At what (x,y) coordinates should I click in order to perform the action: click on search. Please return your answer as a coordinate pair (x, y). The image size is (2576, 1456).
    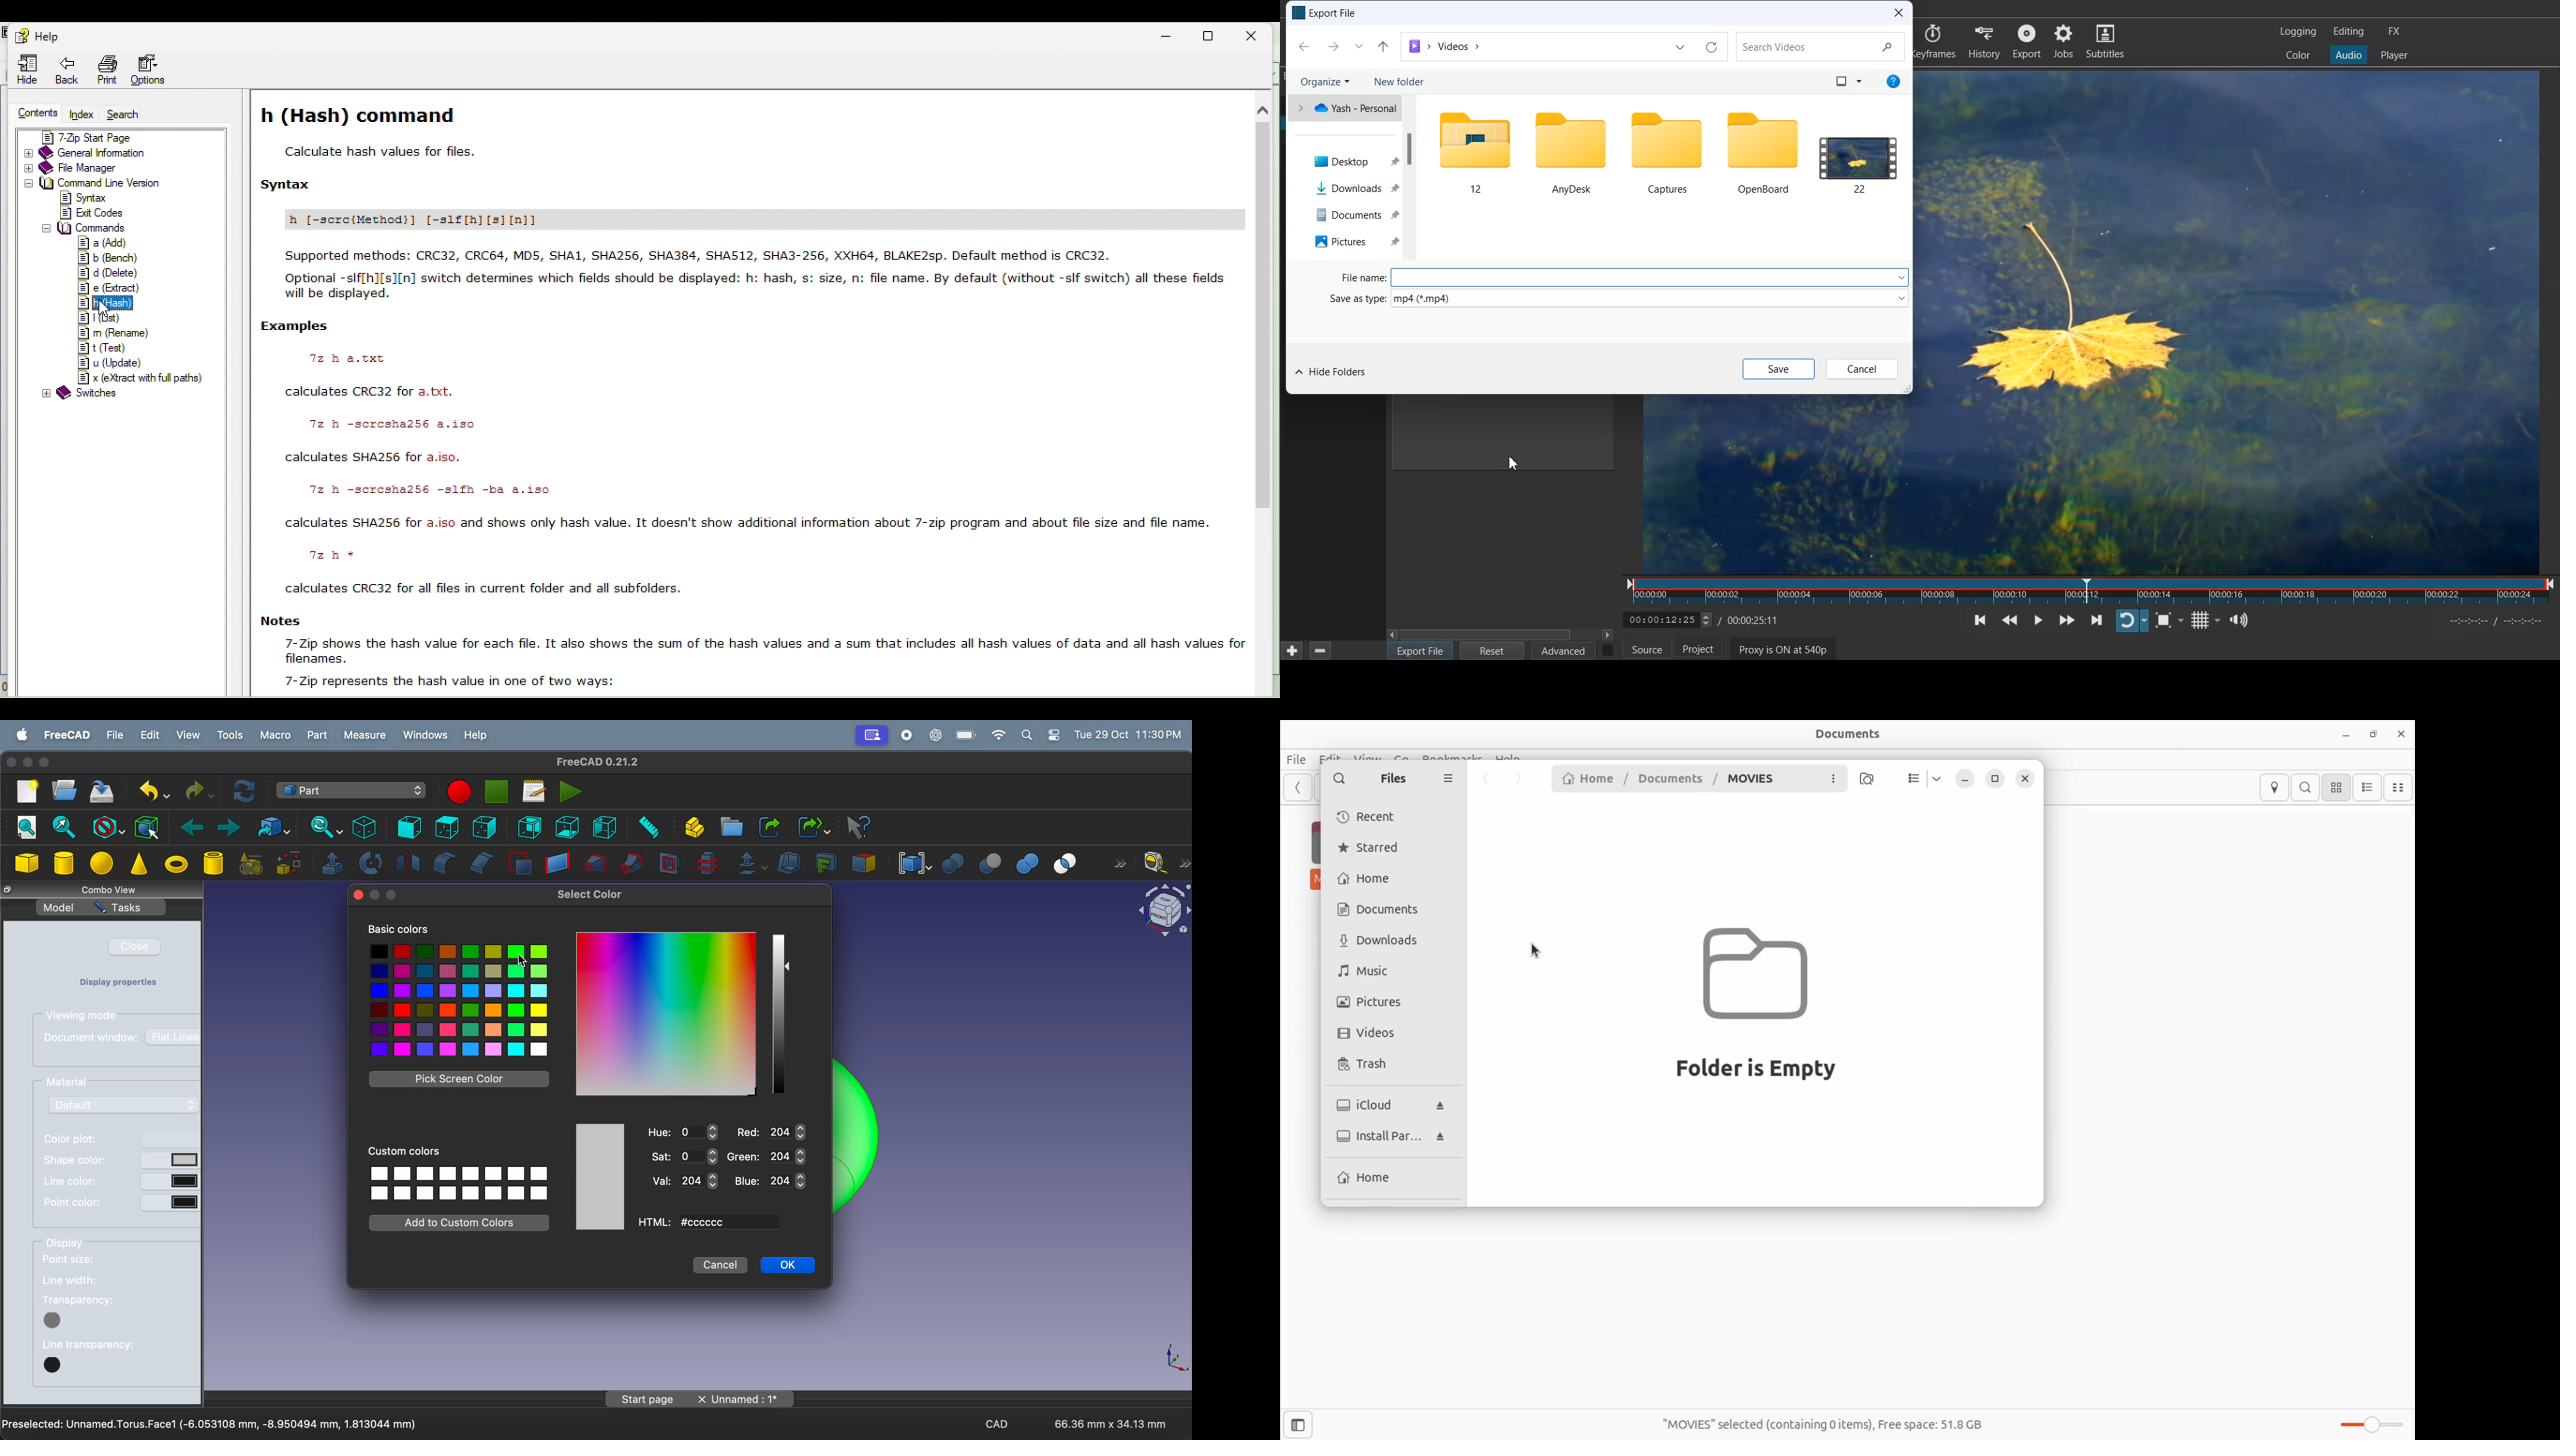
    Looking at the image, I should click on (2306, 787).